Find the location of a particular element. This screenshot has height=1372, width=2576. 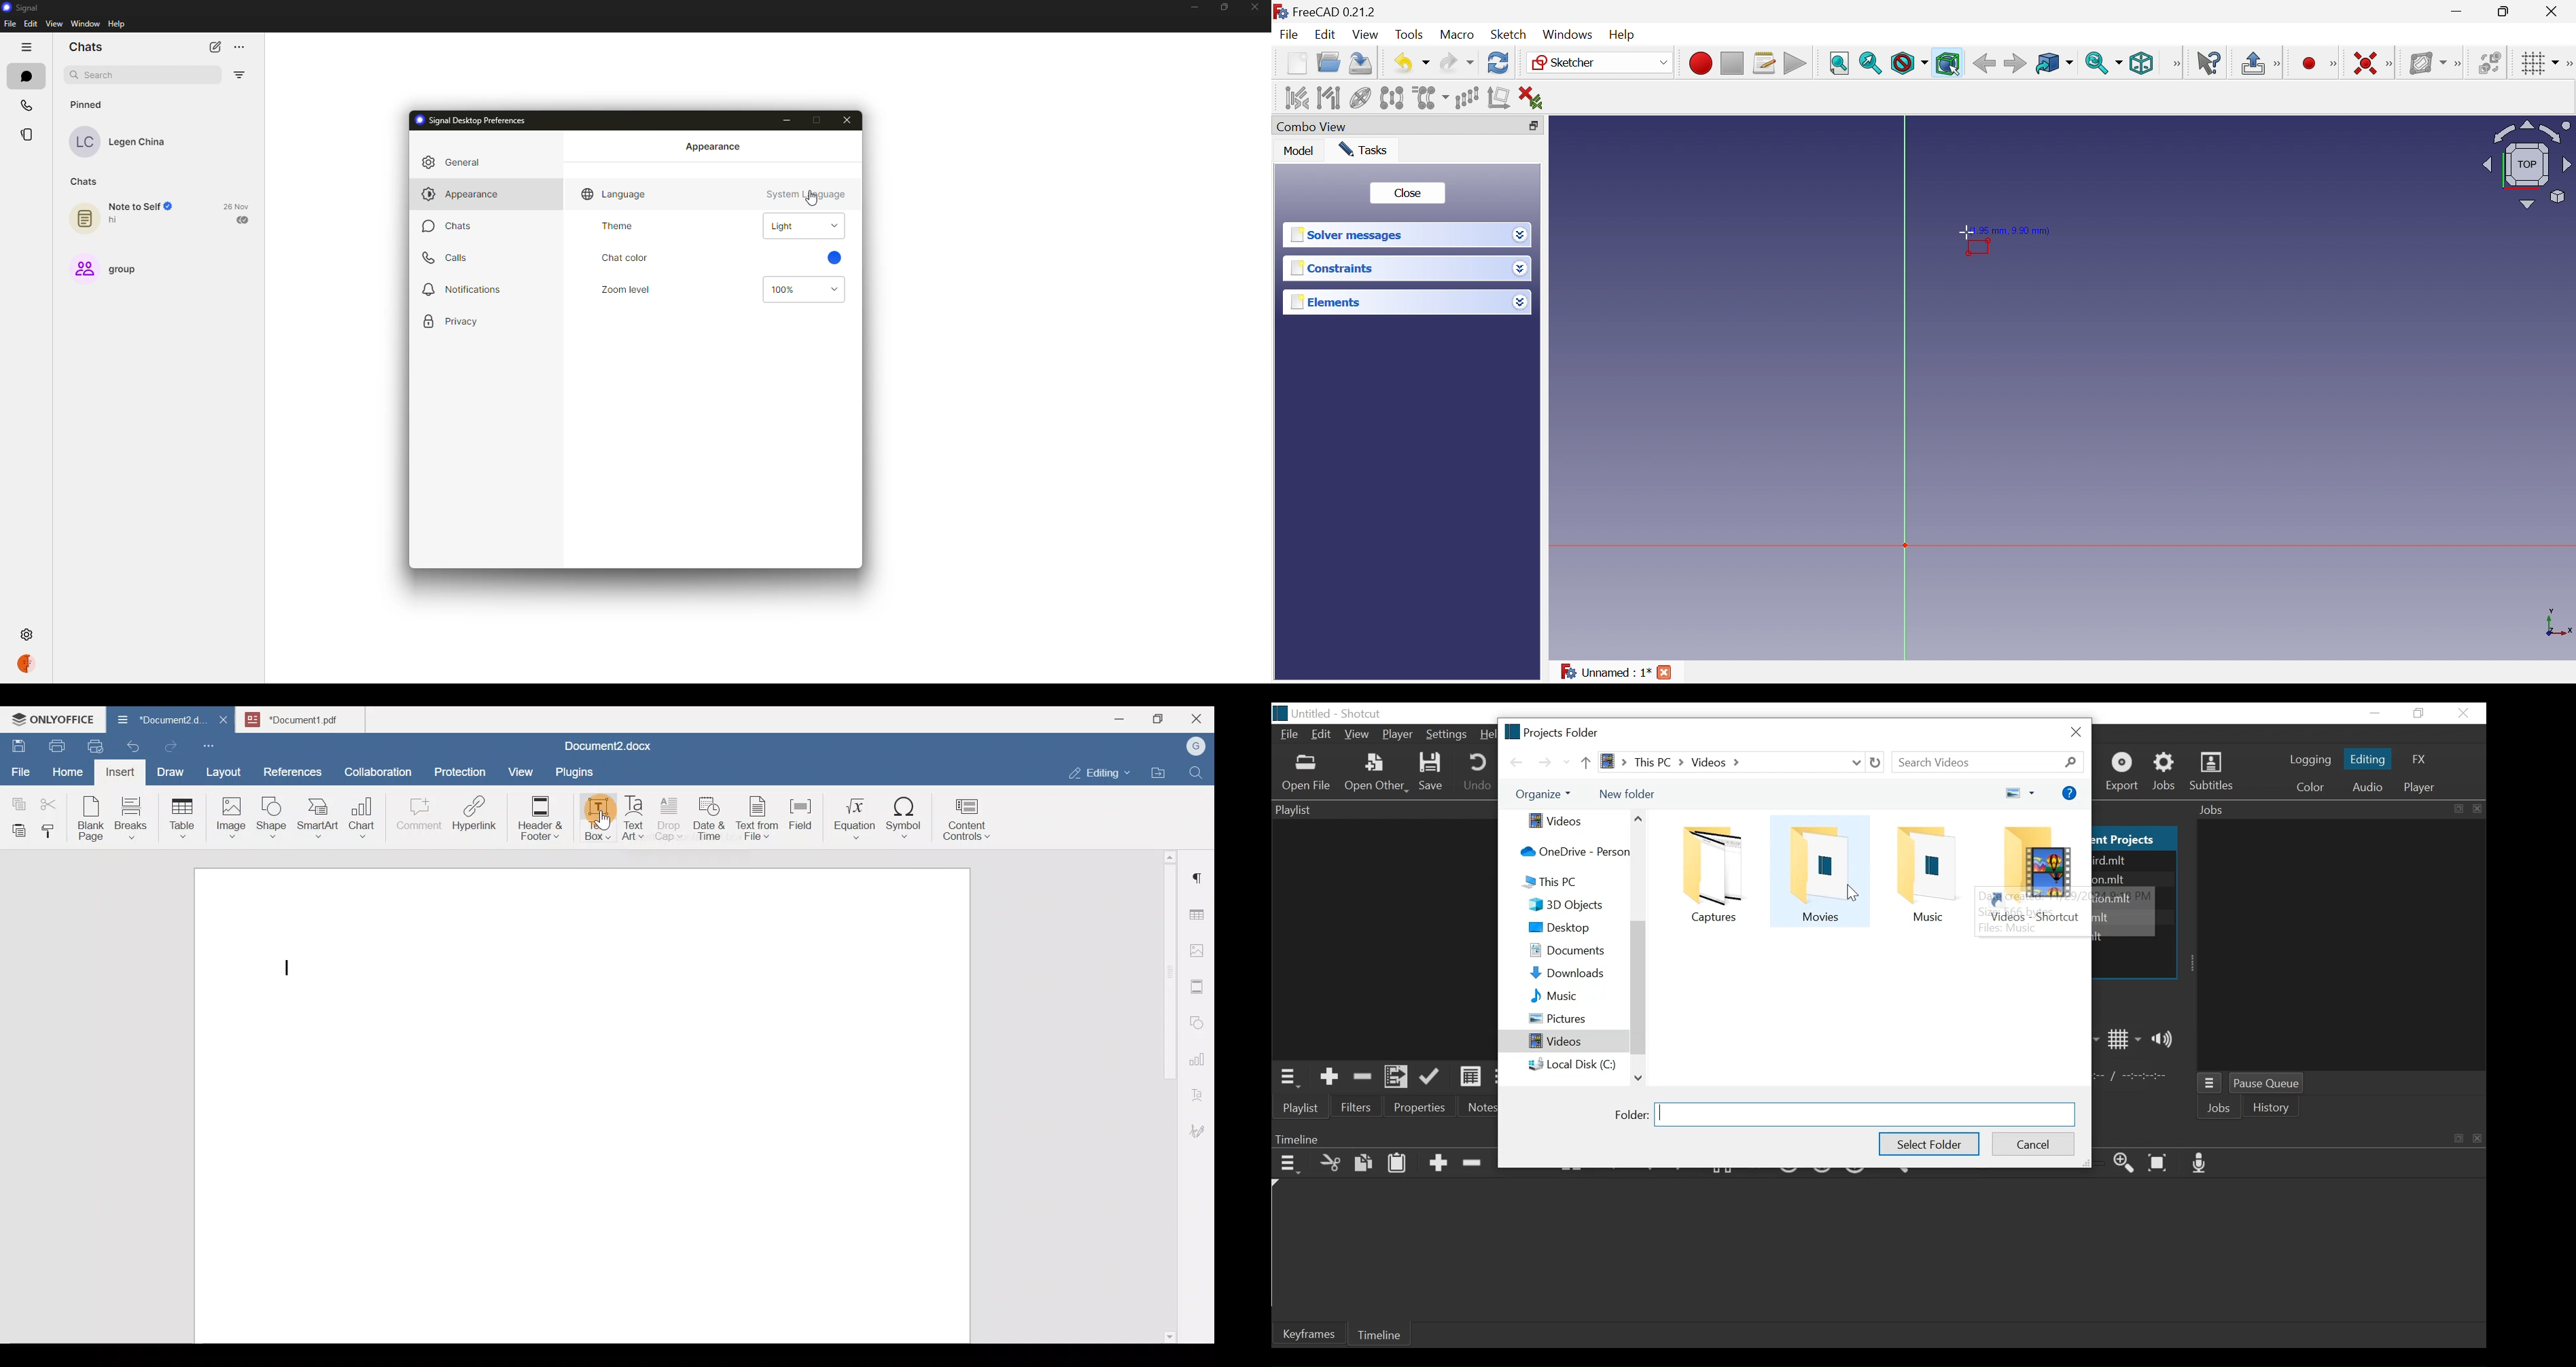

Redo is located at coordinates (1455, 63).